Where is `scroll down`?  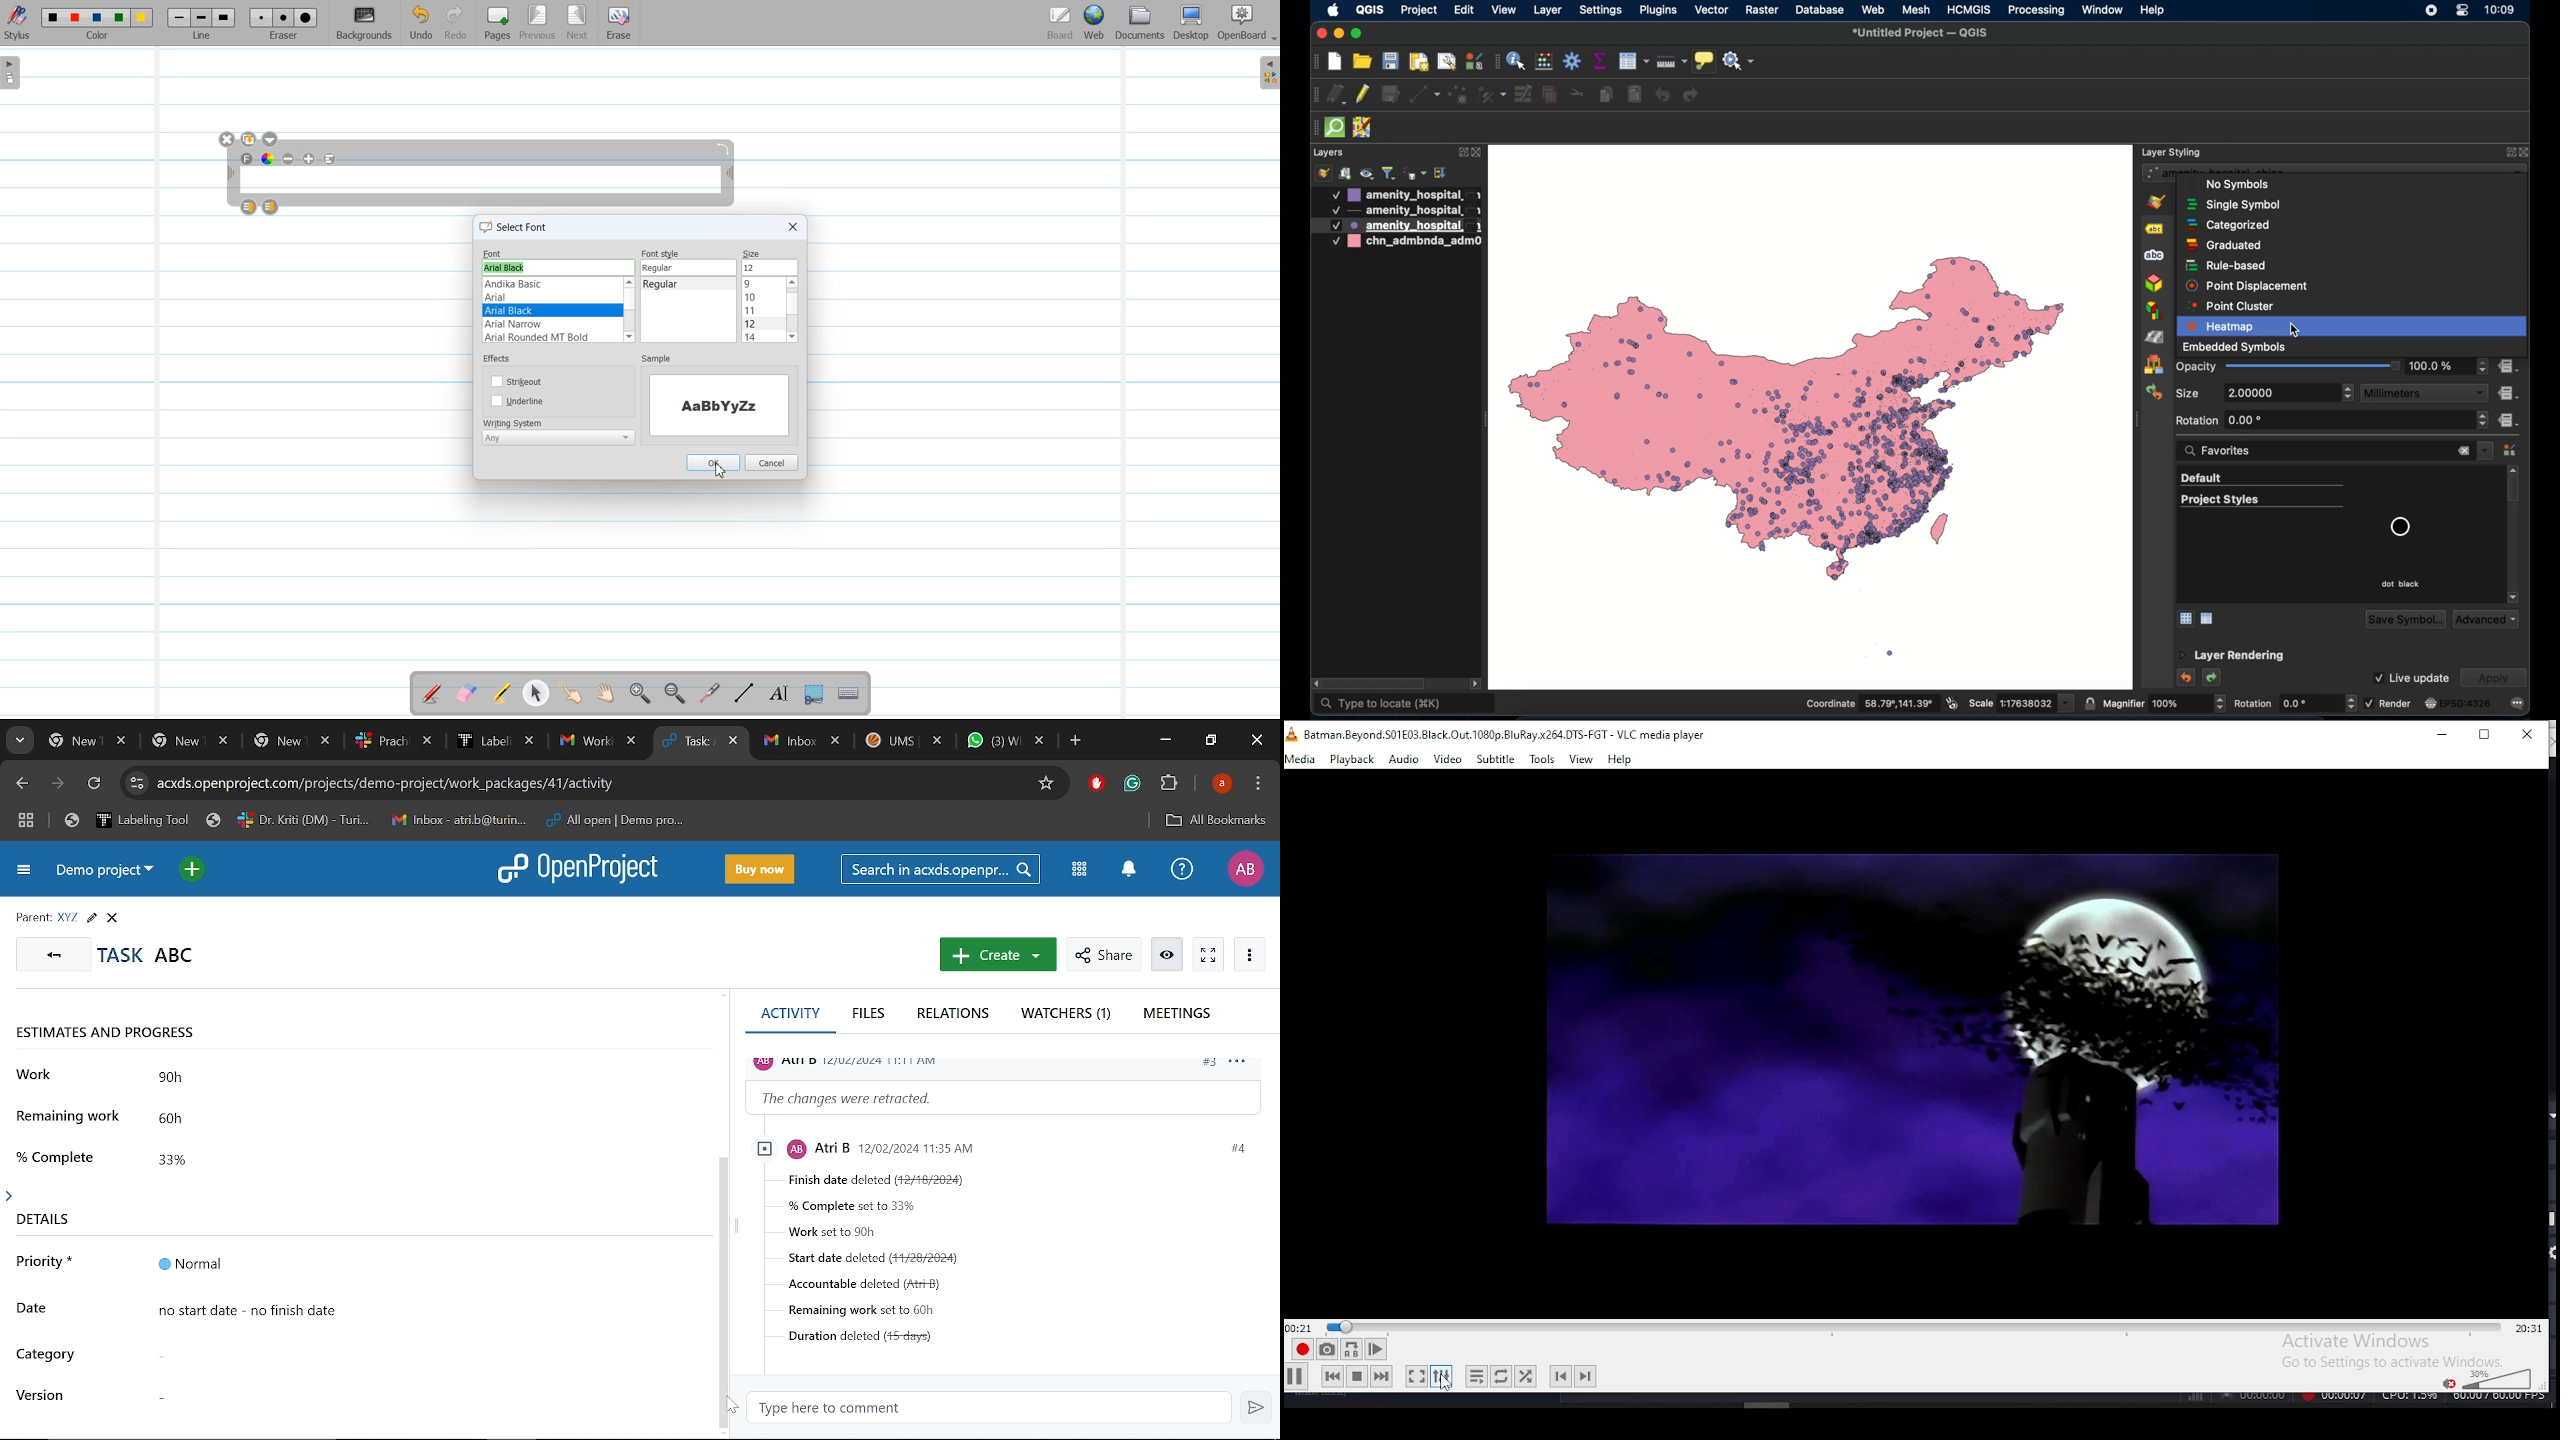 scroll down is located at coordinates (2513, 597).